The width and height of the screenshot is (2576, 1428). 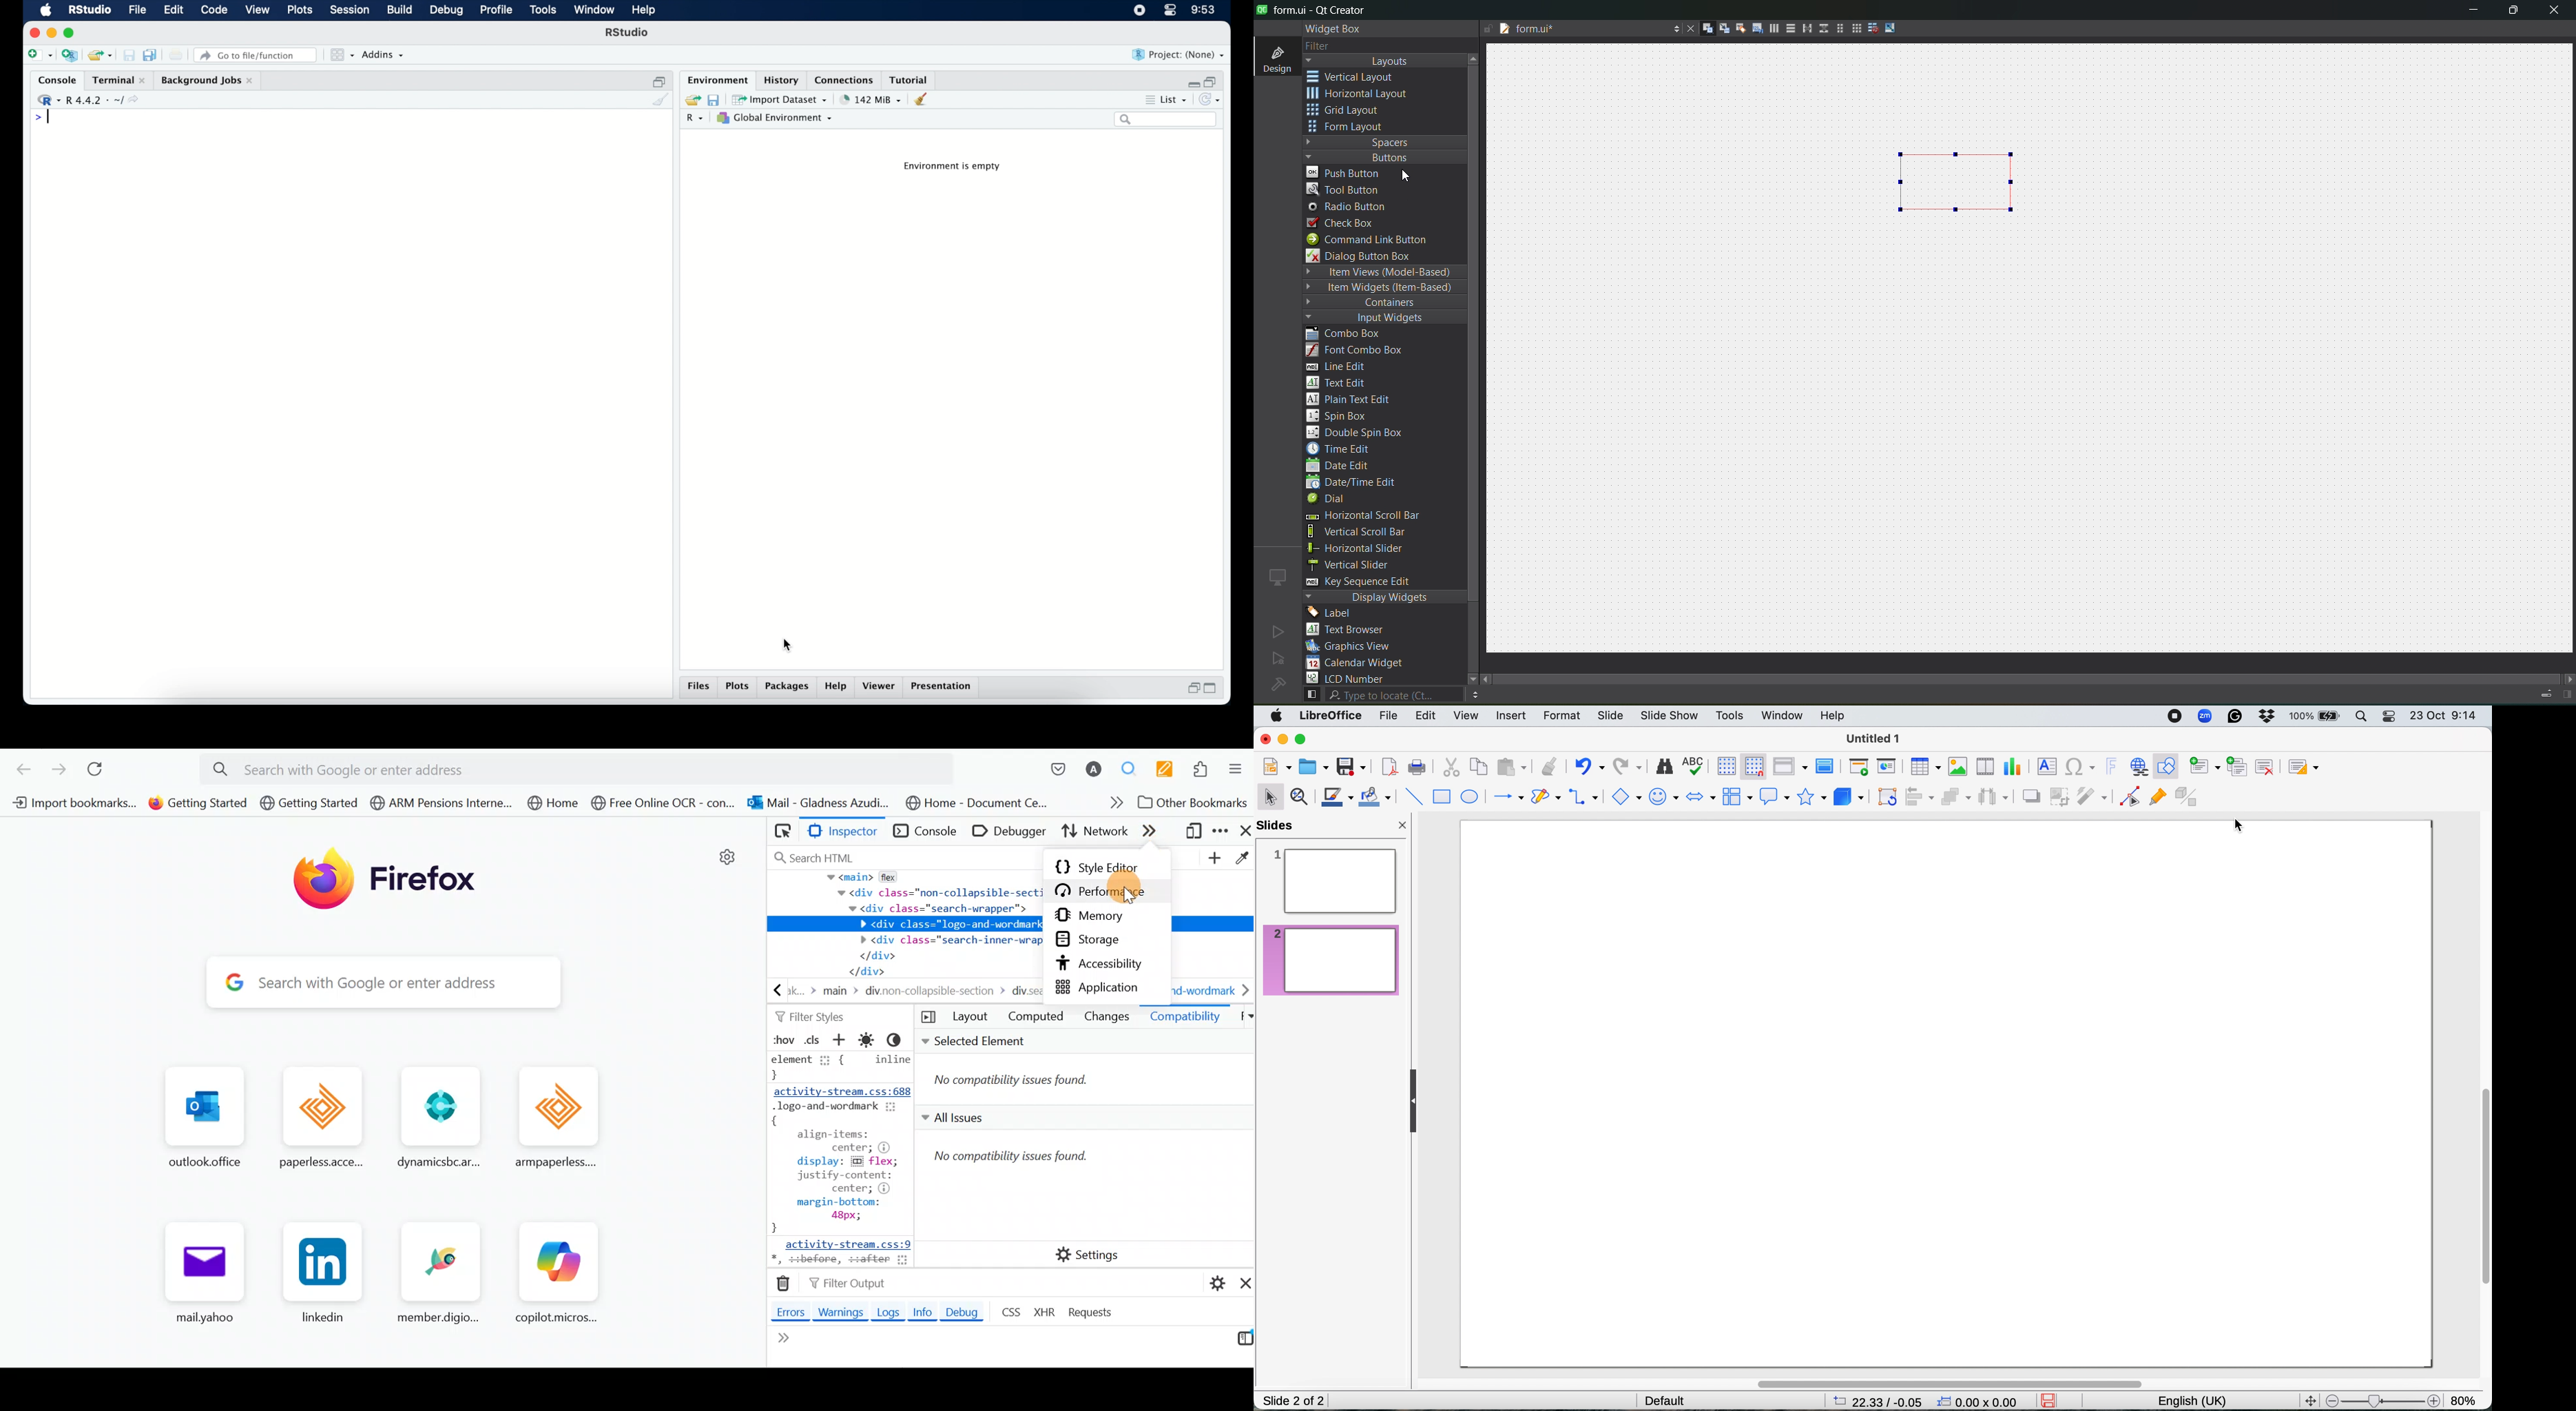 I want to click on 142 MB, so click(x=871, y=99).